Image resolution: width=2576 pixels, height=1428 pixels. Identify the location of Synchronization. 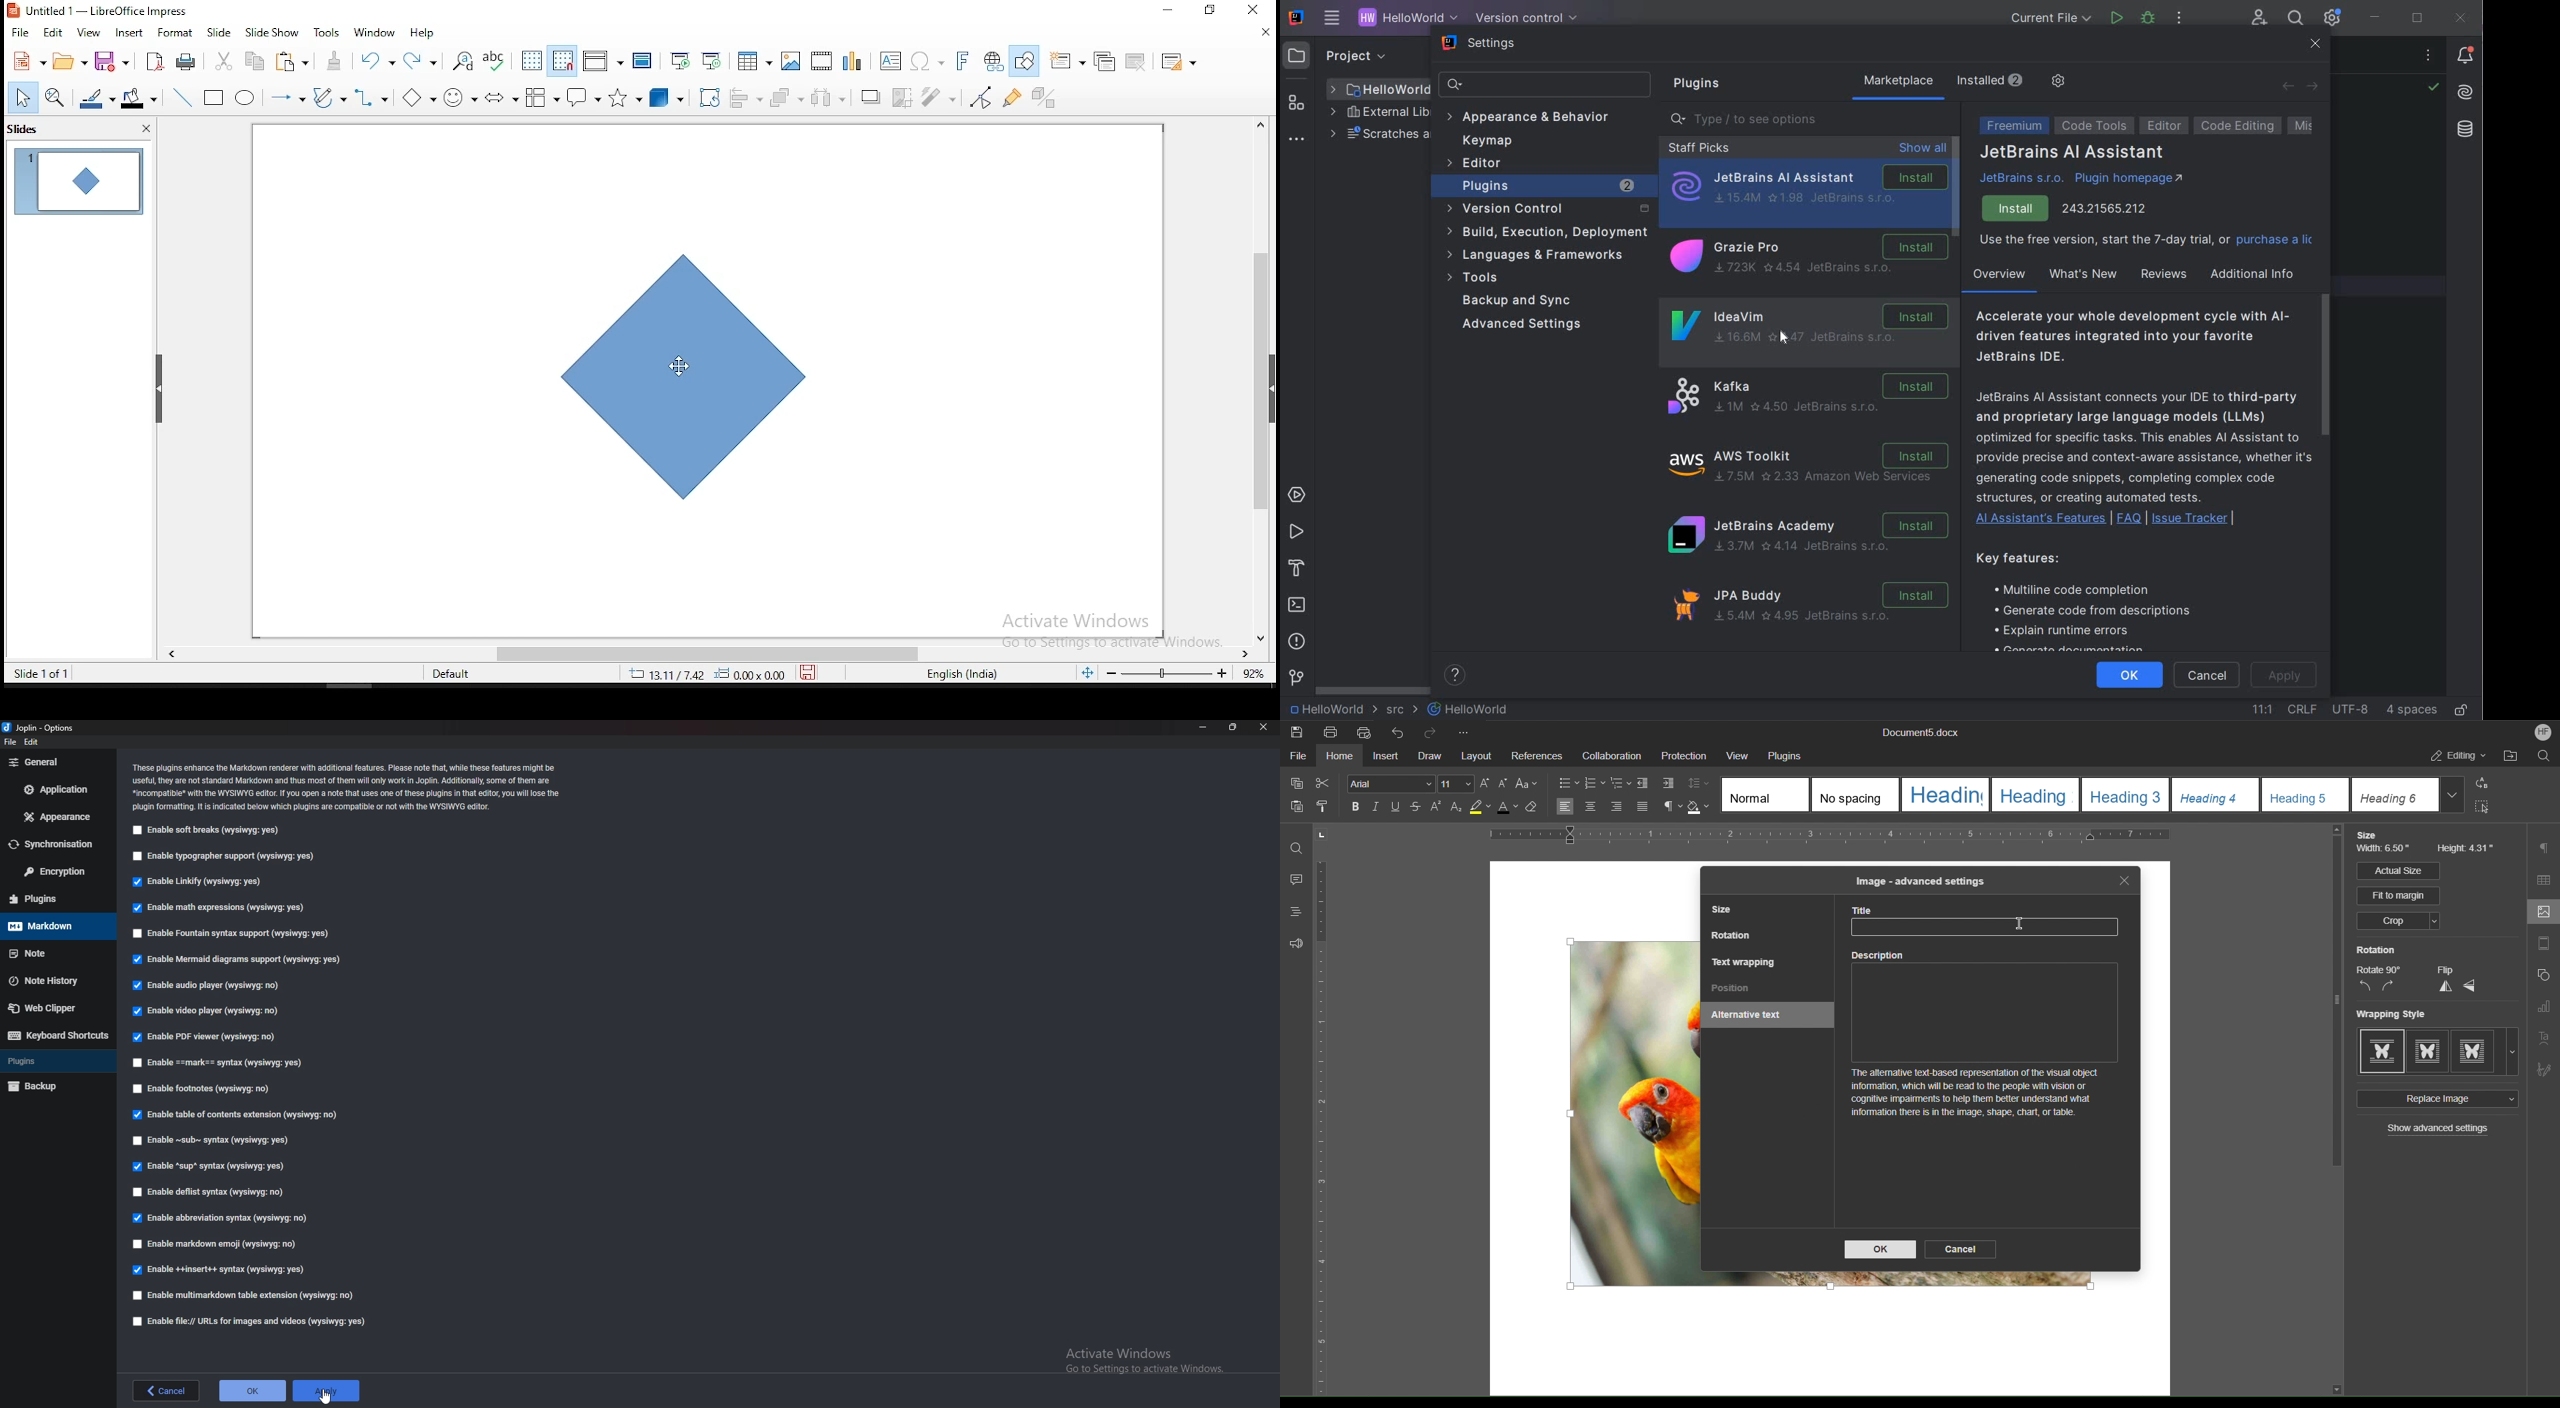
(58, 845).